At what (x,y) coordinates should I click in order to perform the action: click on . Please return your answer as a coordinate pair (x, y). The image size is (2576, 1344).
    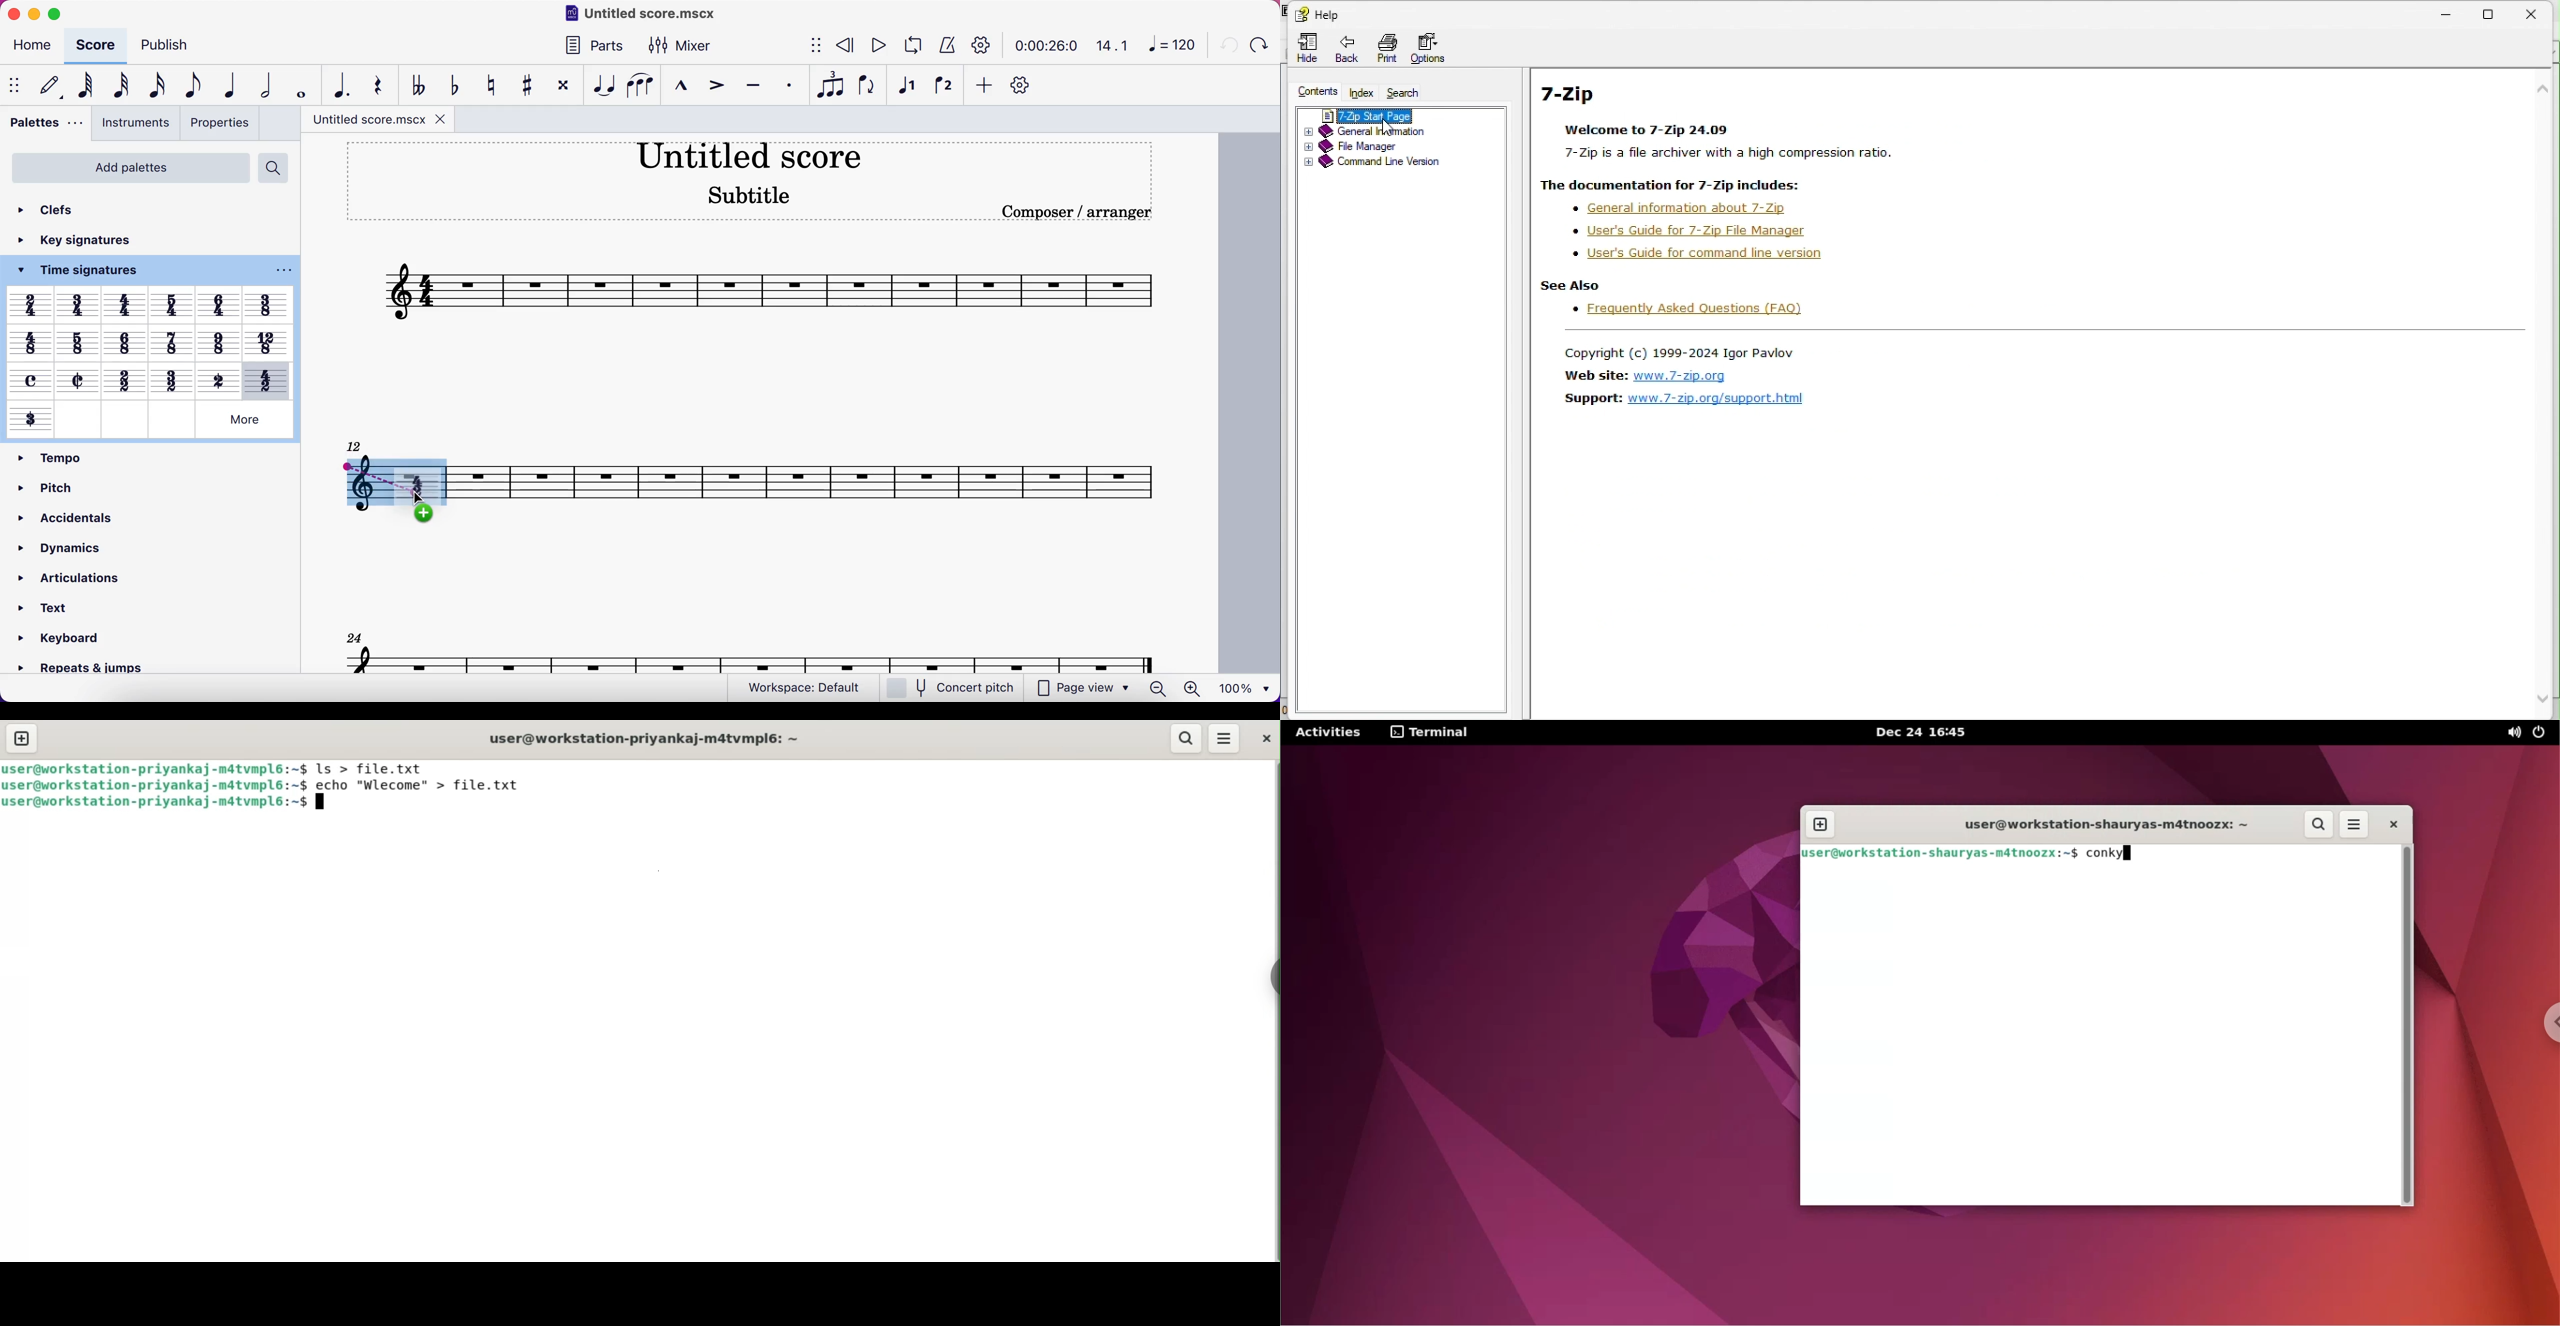
    Looking at the image, I should click on (170, 421).